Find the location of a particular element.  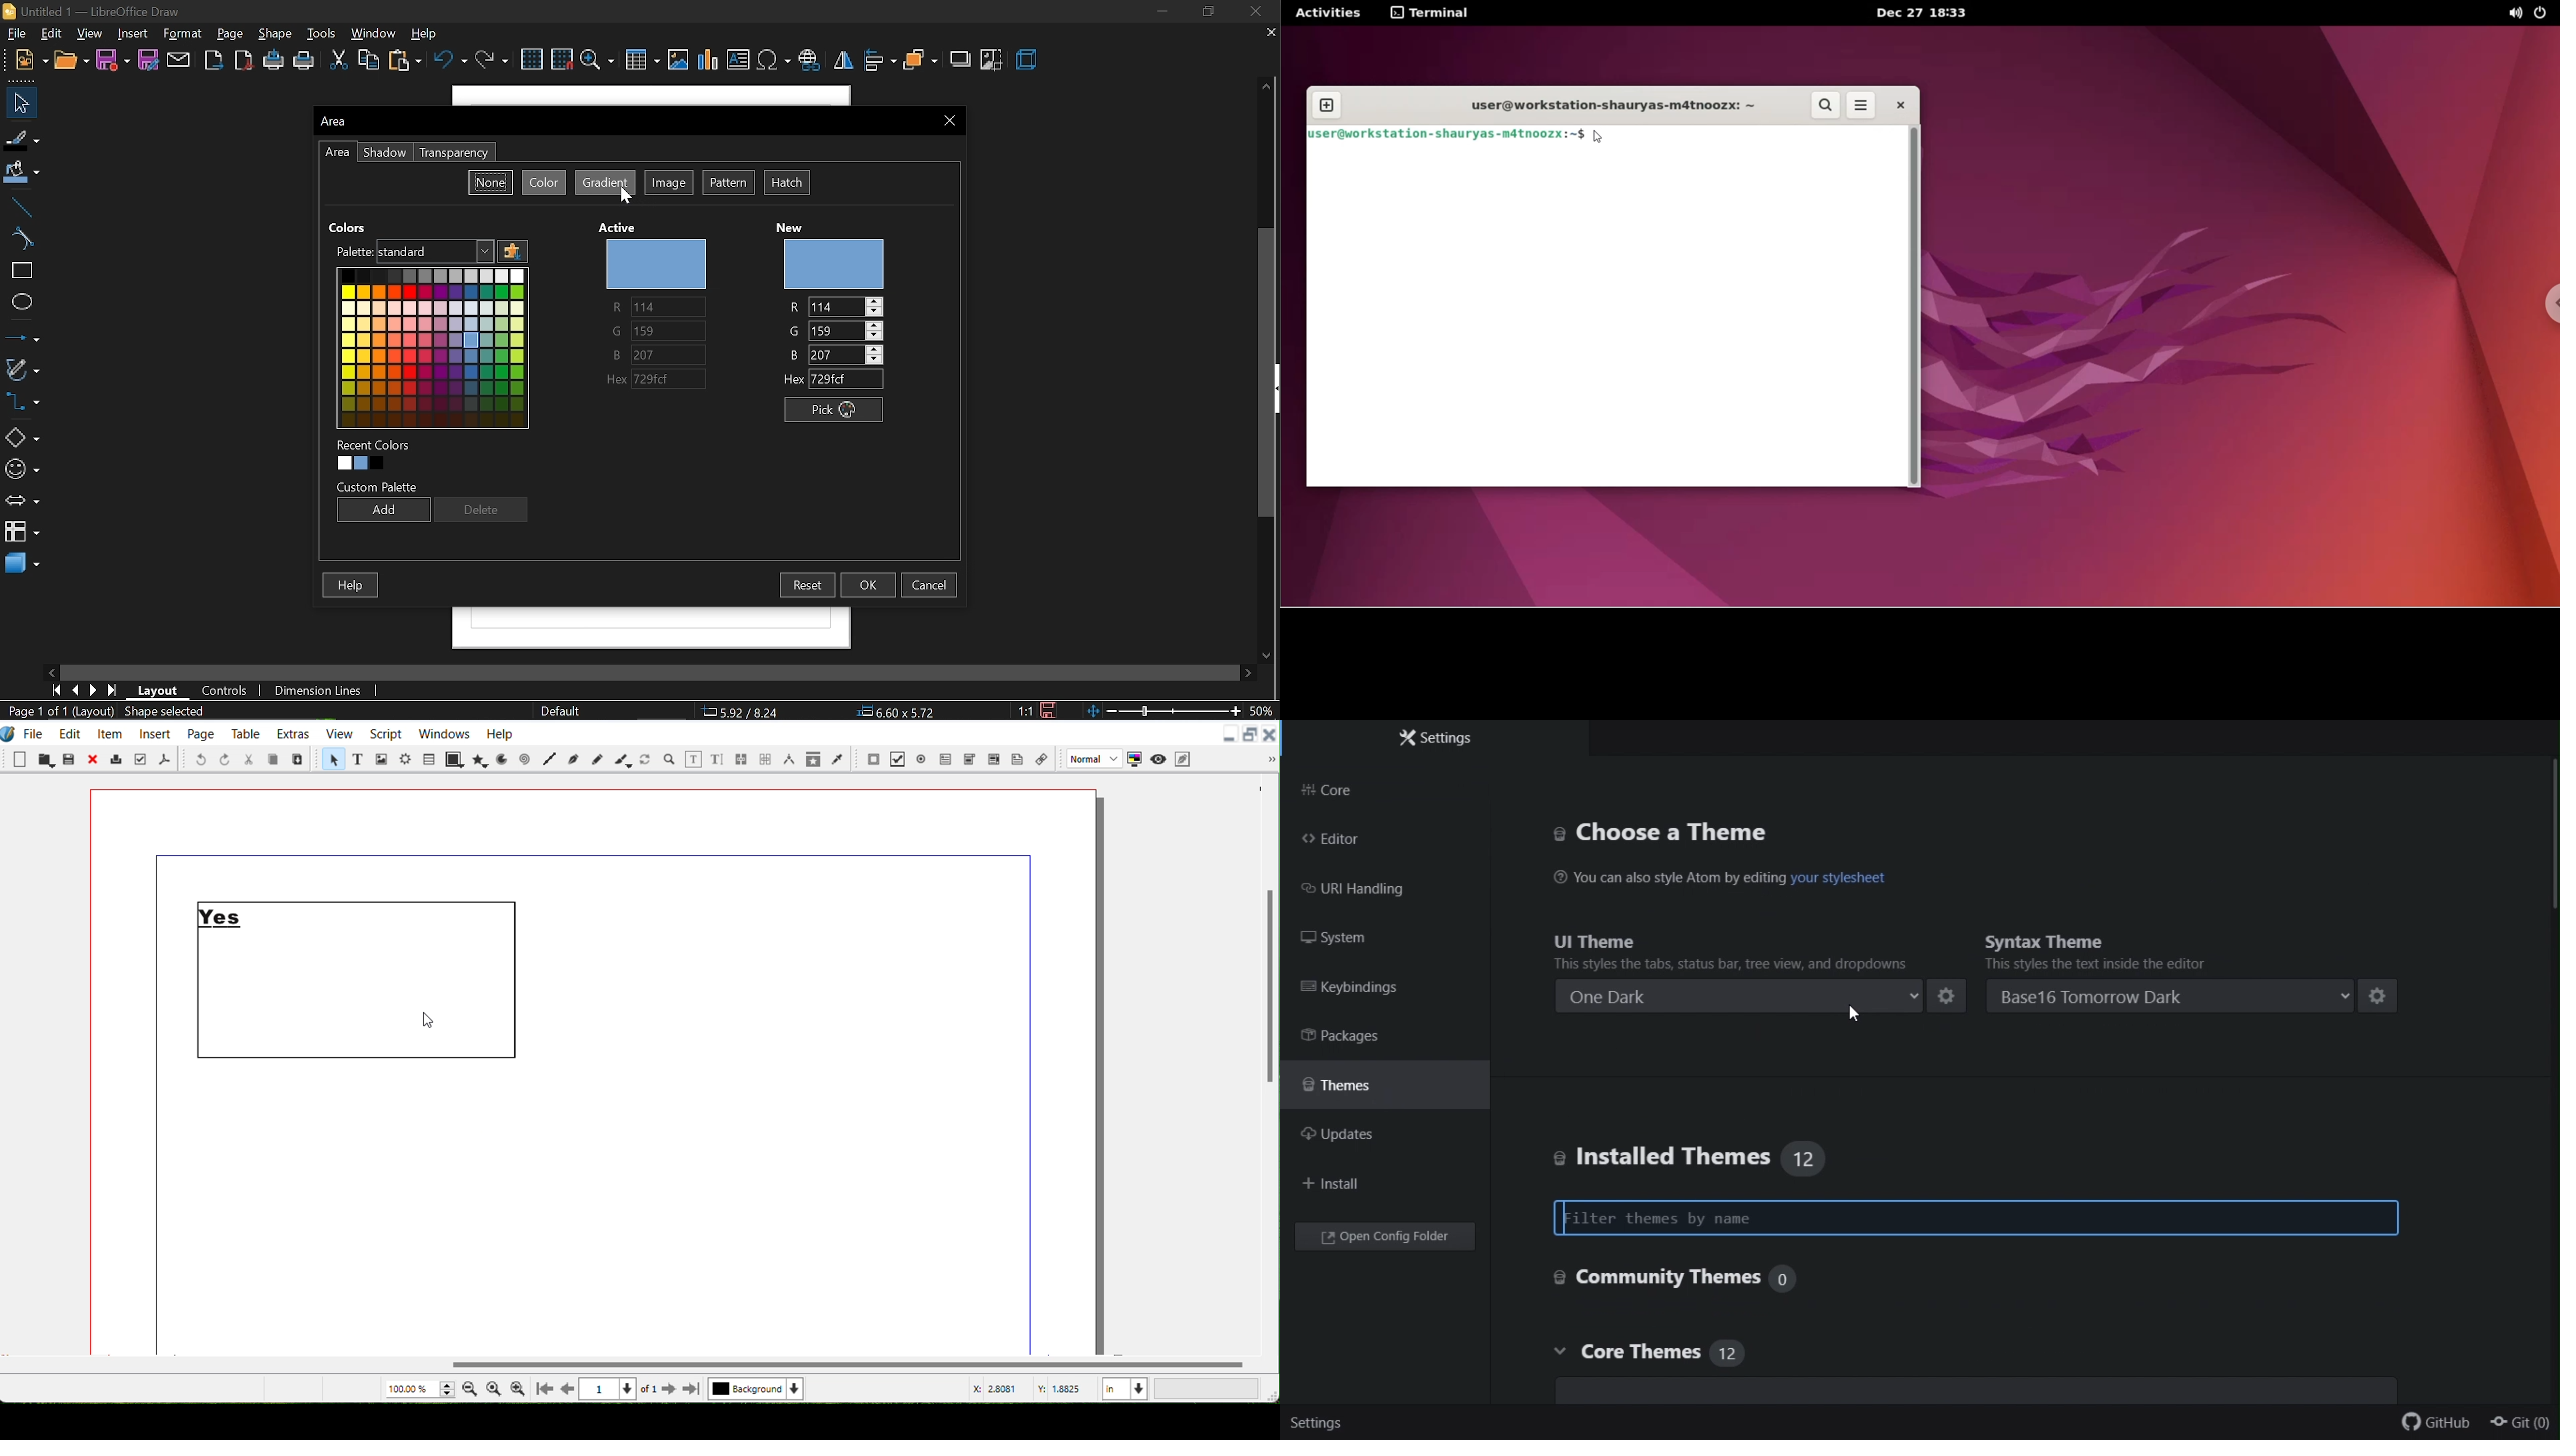

cut  is located at coordinates (336, 61).